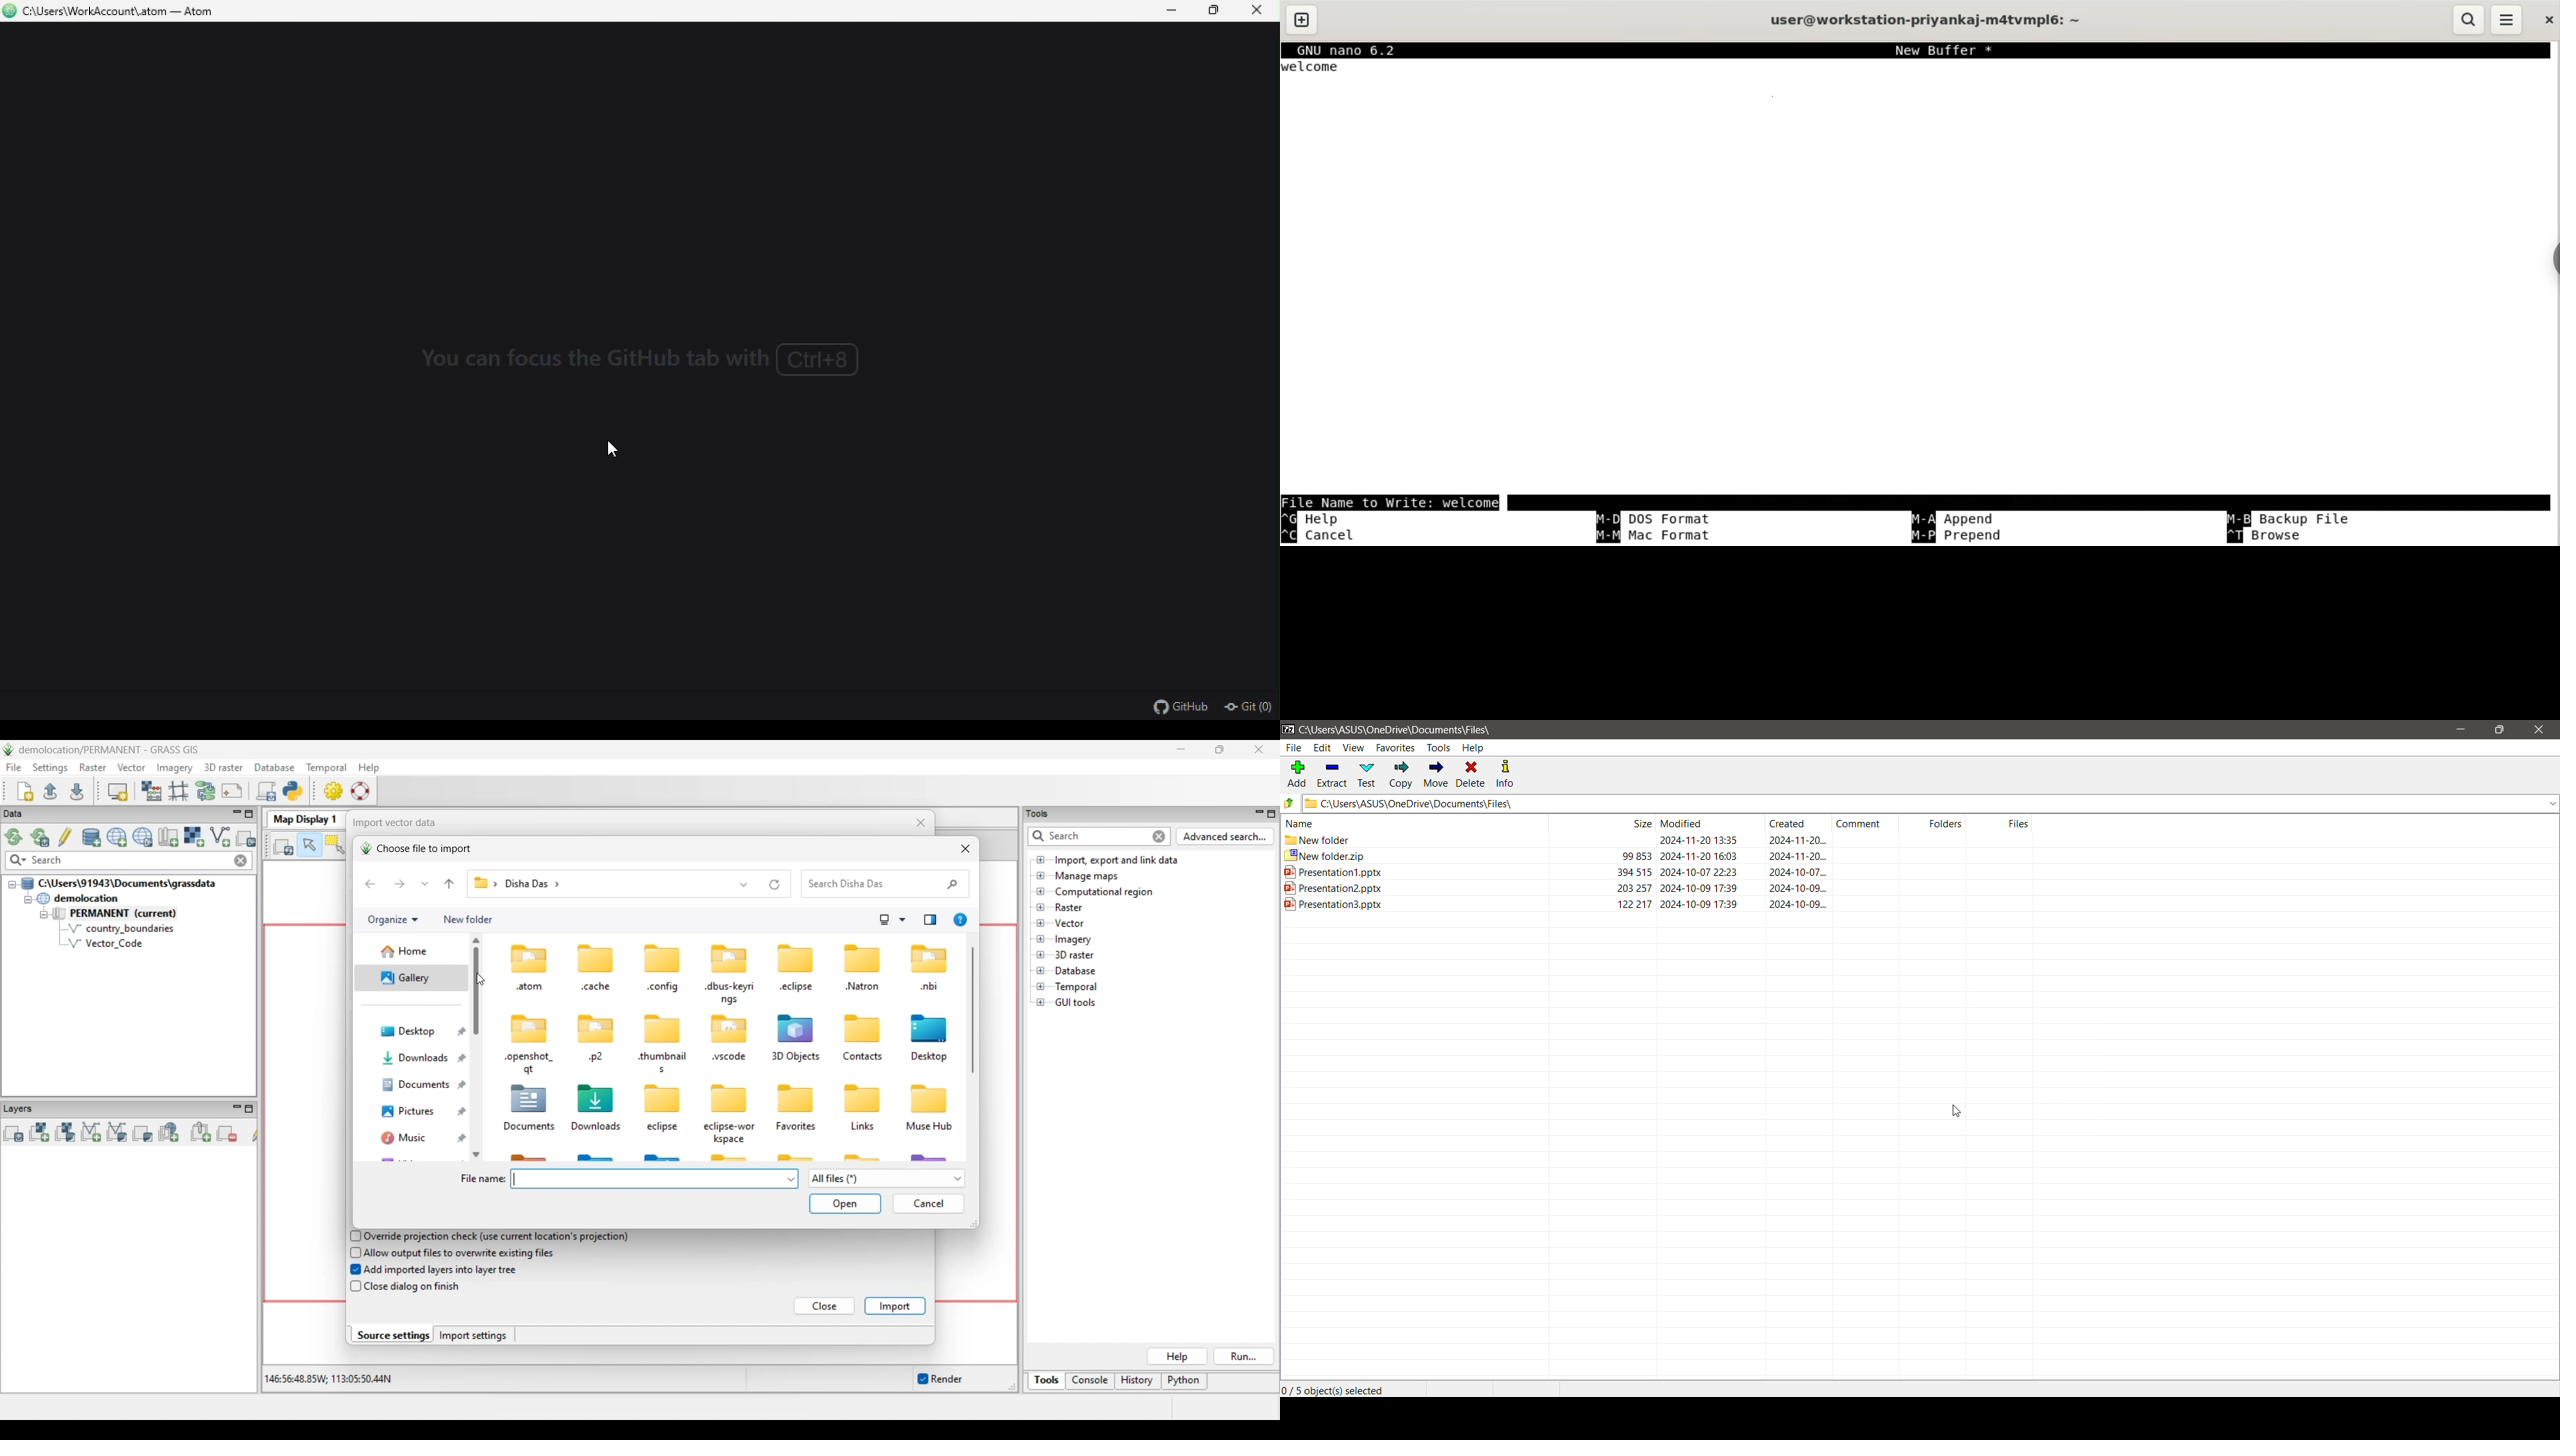 The image size is (2576, 1456). What do you see at coordinates (1289, 804) in the screenshot?
I see `Move Up one level` at bounding box center [1289, 804].